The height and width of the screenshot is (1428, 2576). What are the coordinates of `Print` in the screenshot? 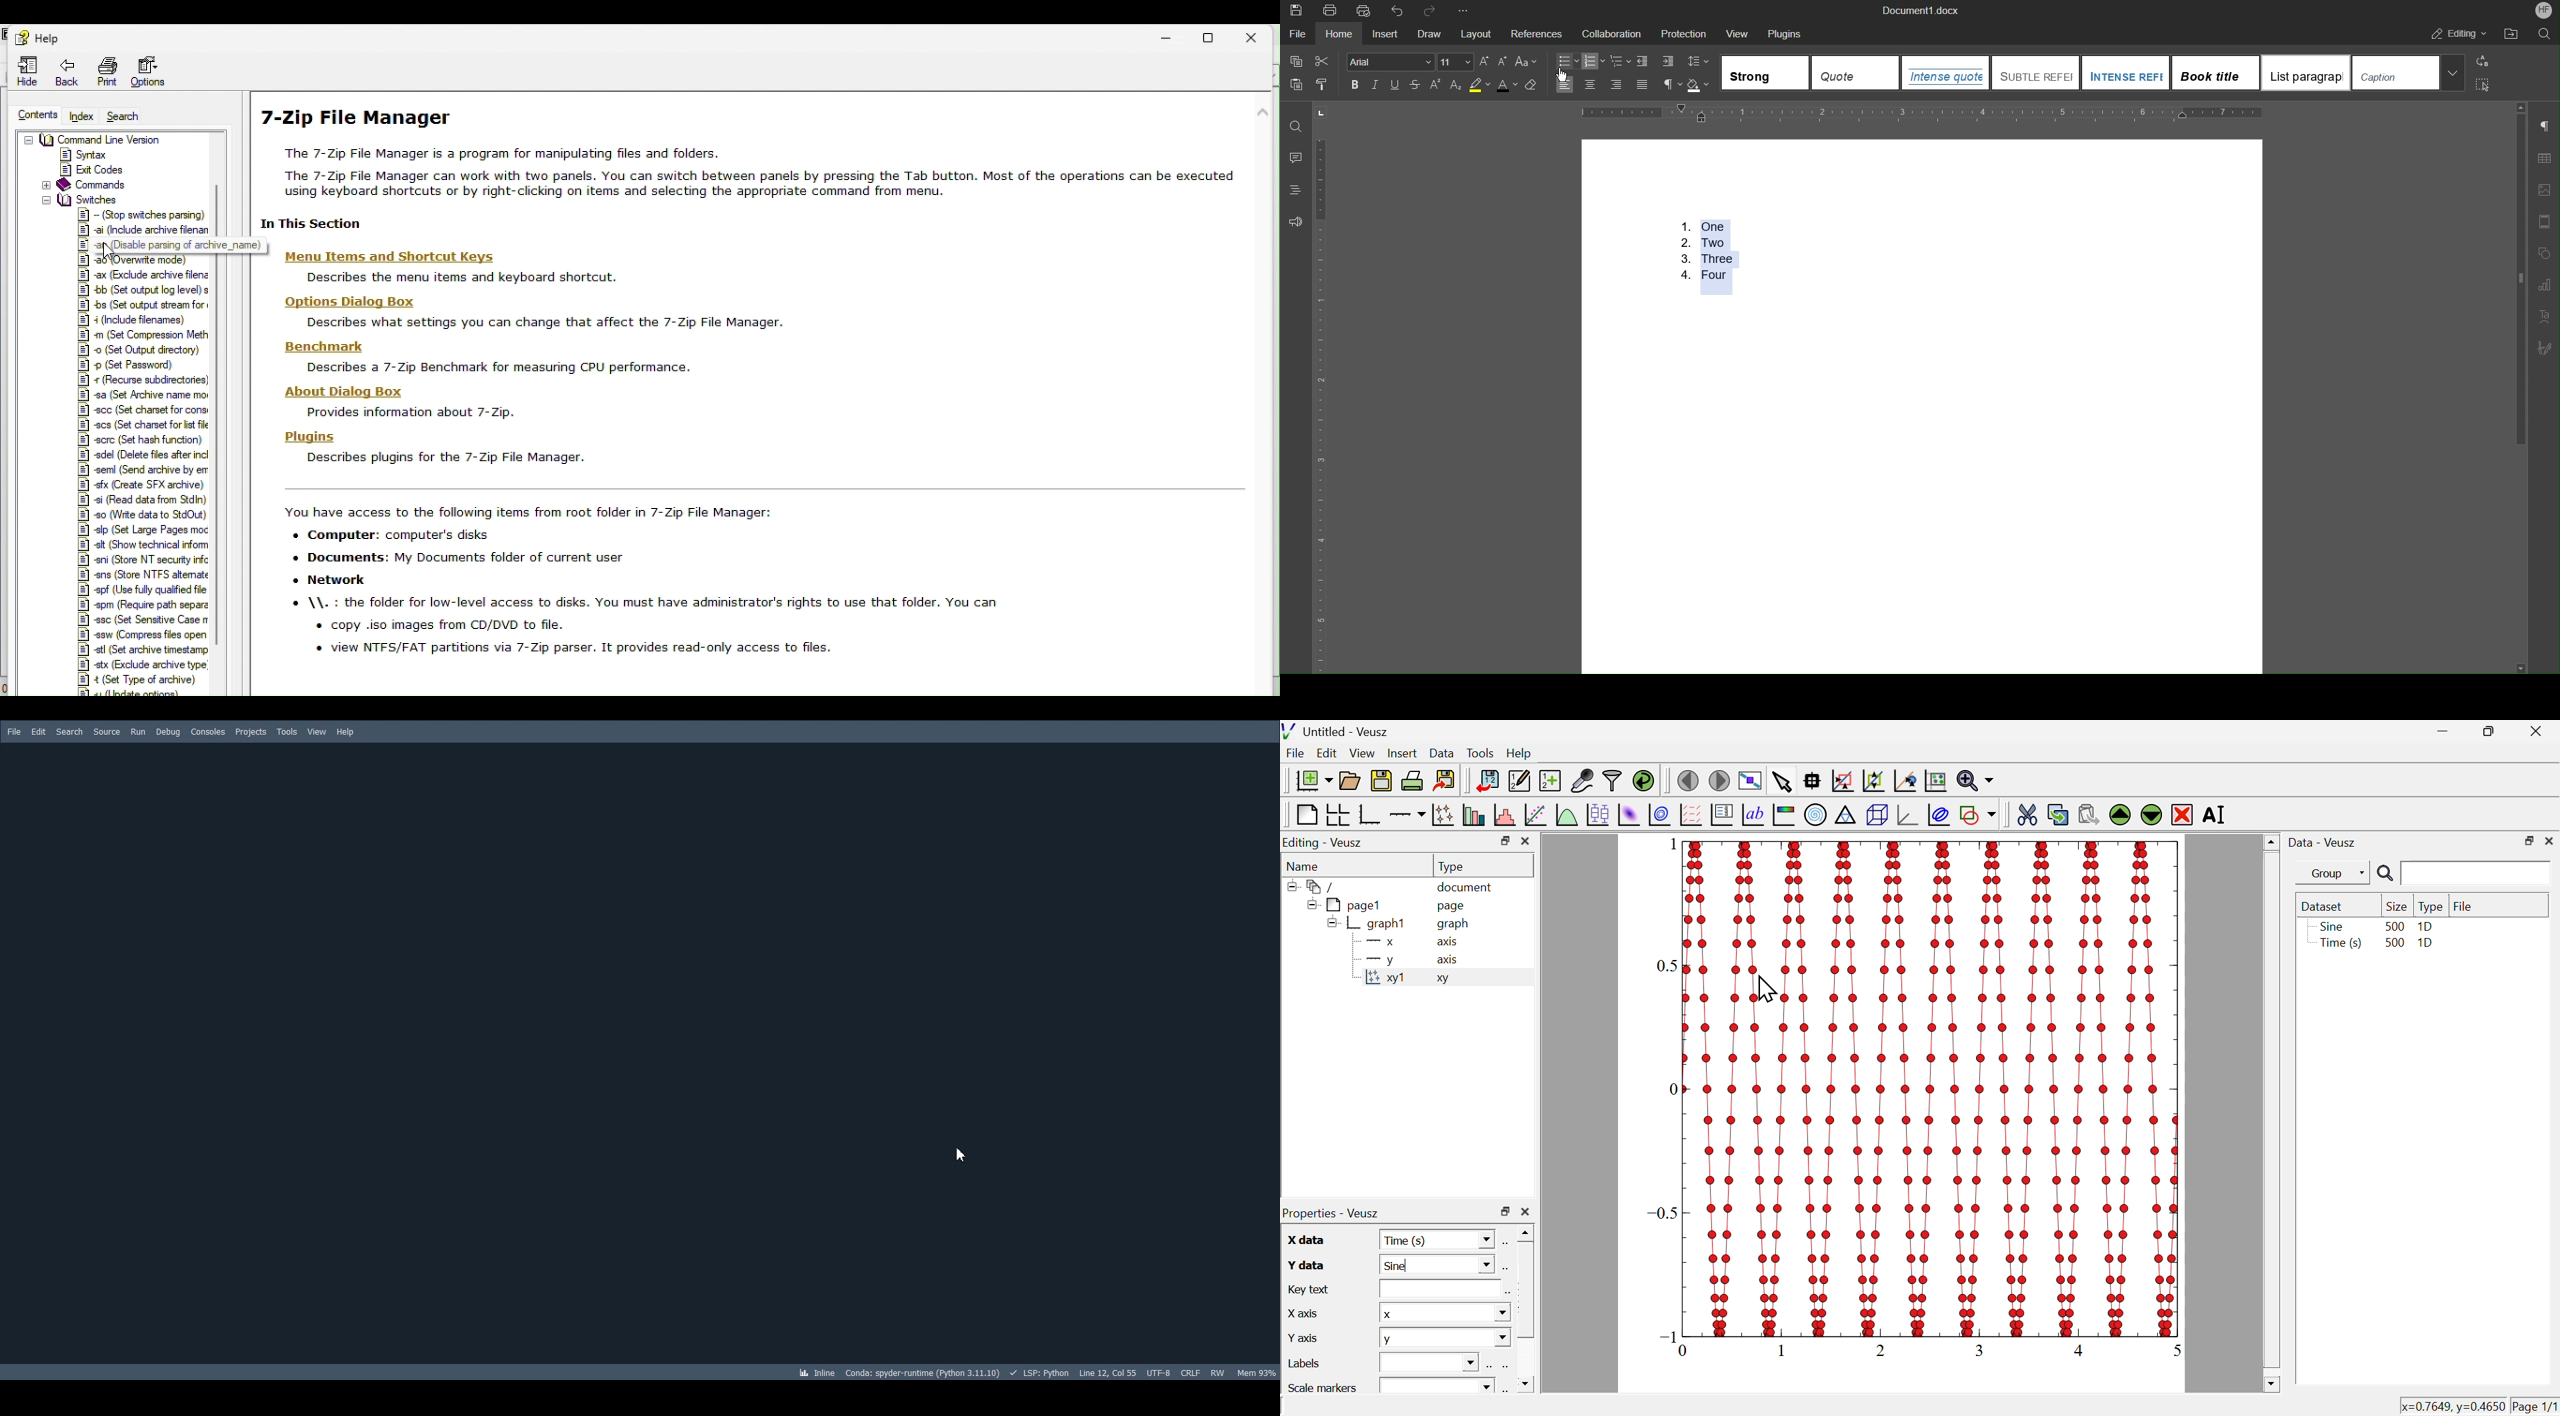 It's located at (108, 73).